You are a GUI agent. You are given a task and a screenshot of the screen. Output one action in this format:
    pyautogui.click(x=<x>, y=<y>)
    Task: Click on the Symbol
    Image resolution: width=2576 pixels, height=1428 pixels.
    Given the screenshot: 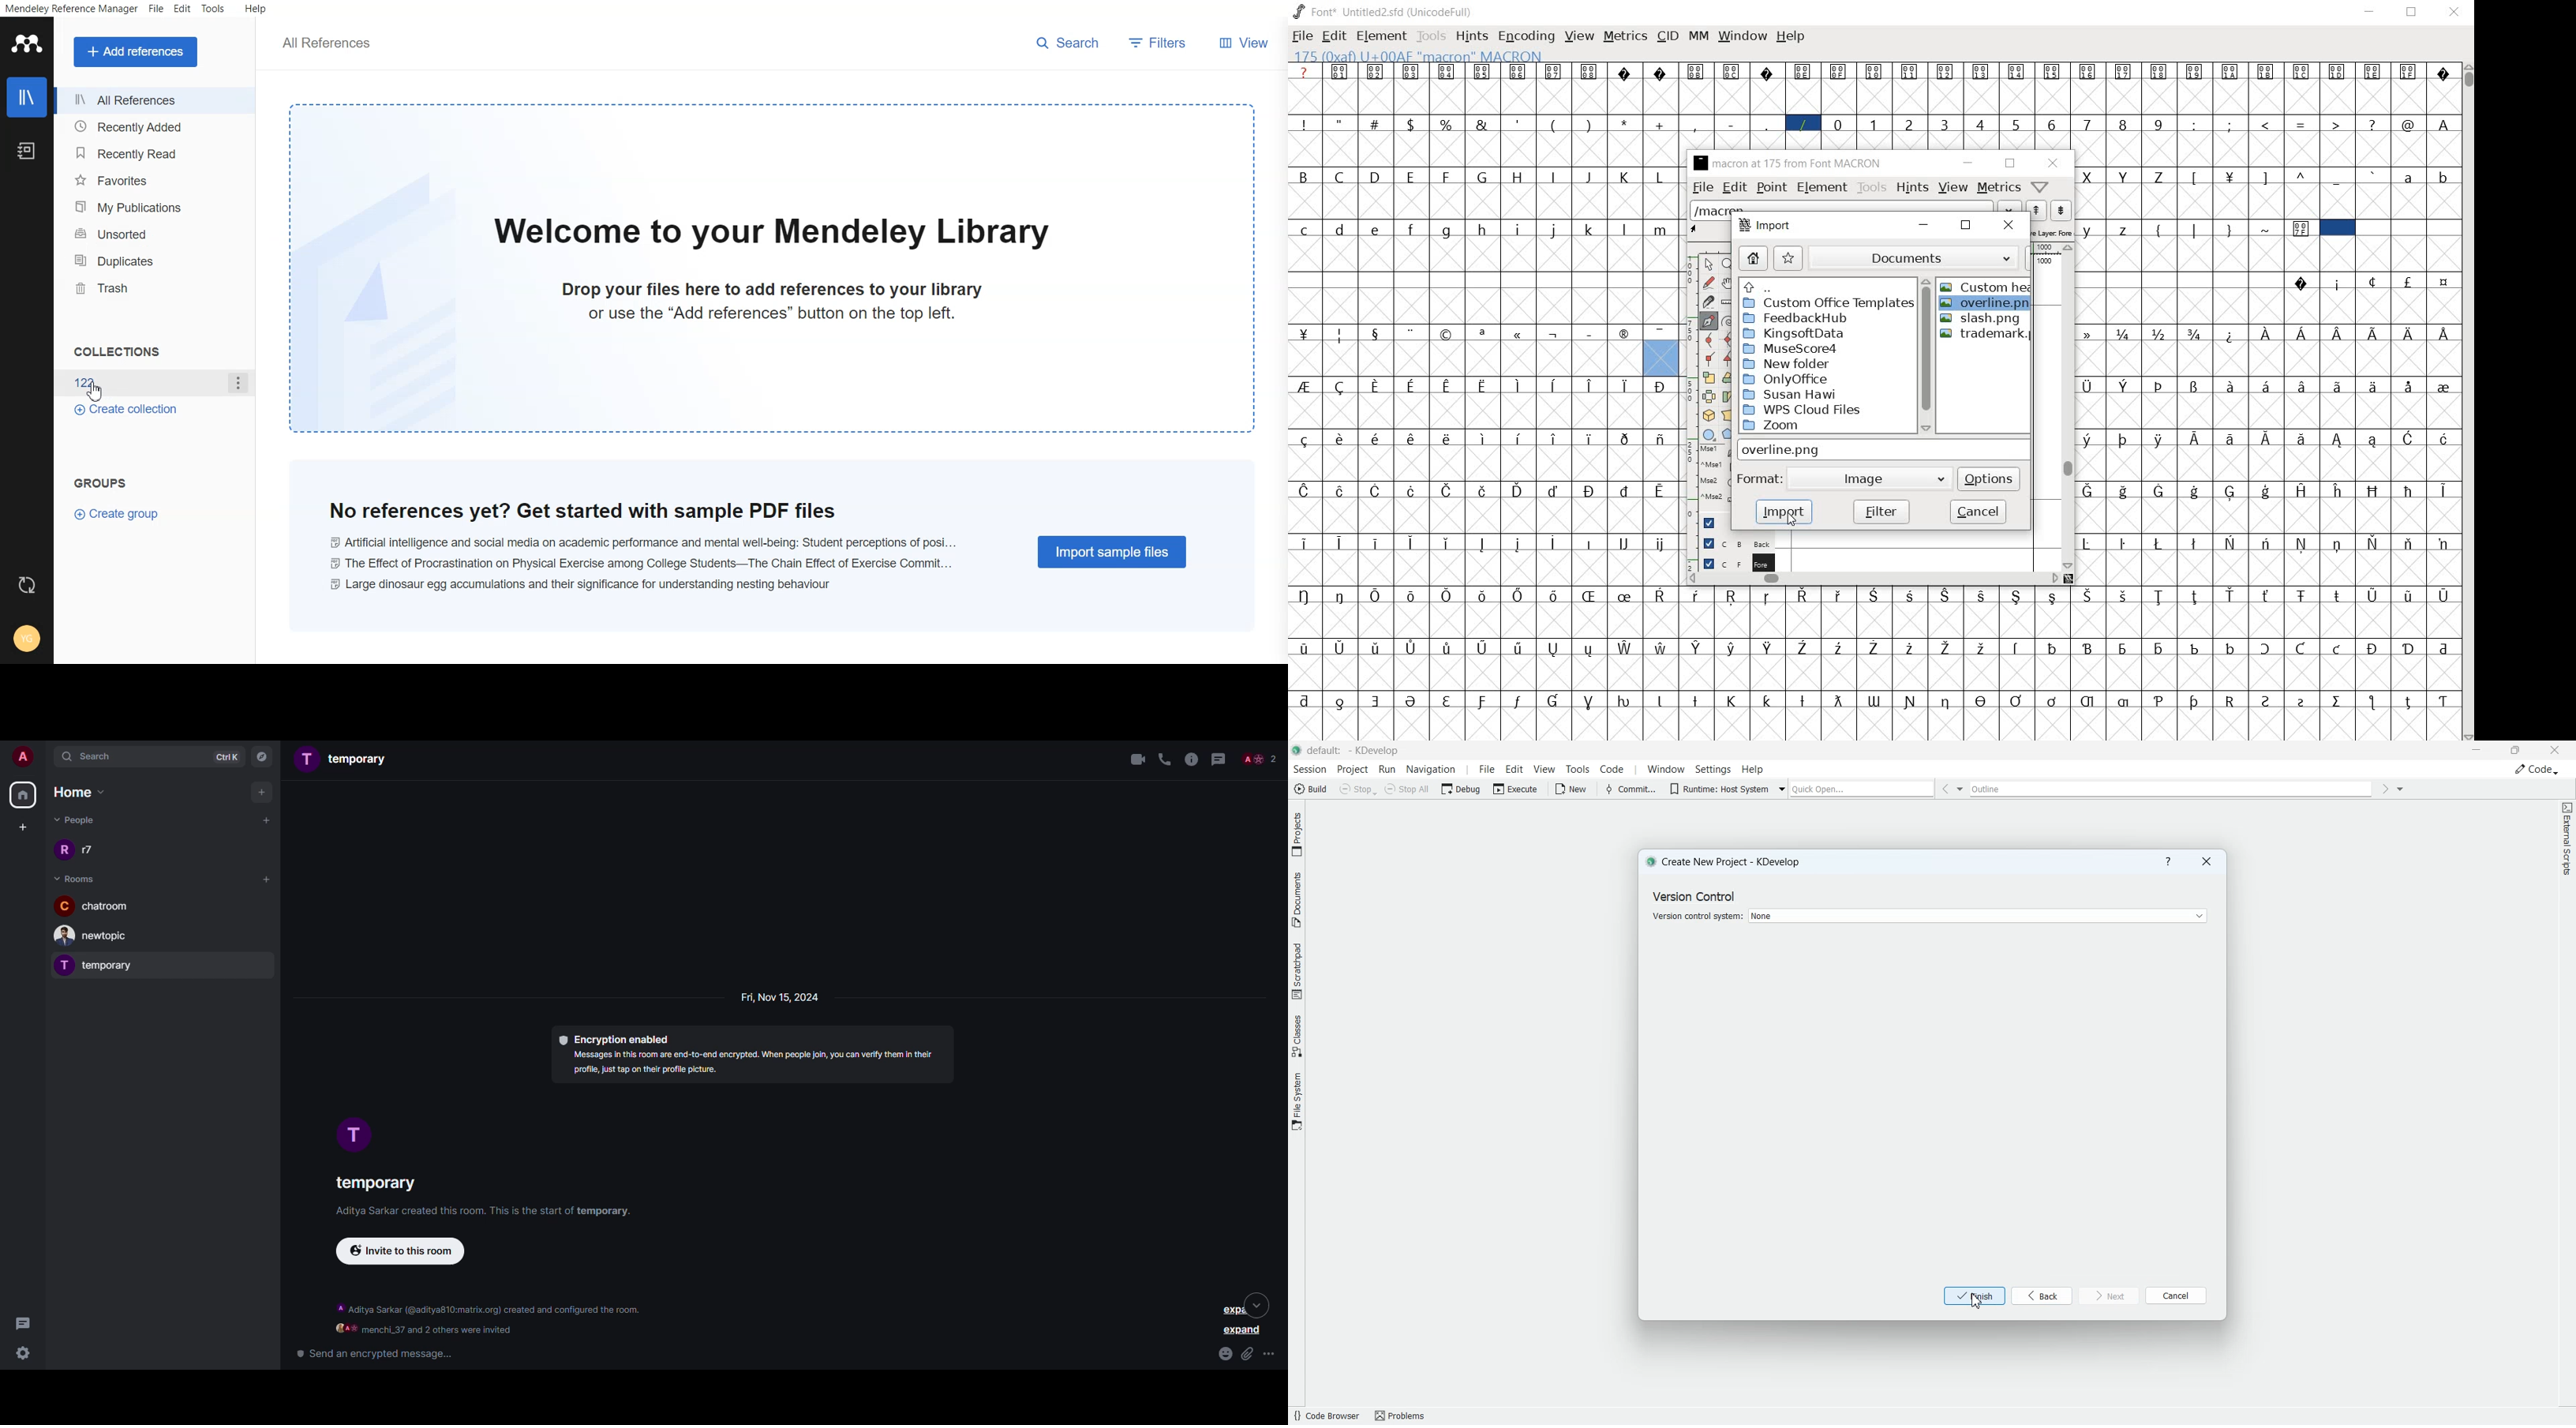 What is the action you would take?
    pyautogui.click(x=2230, y=73)
    